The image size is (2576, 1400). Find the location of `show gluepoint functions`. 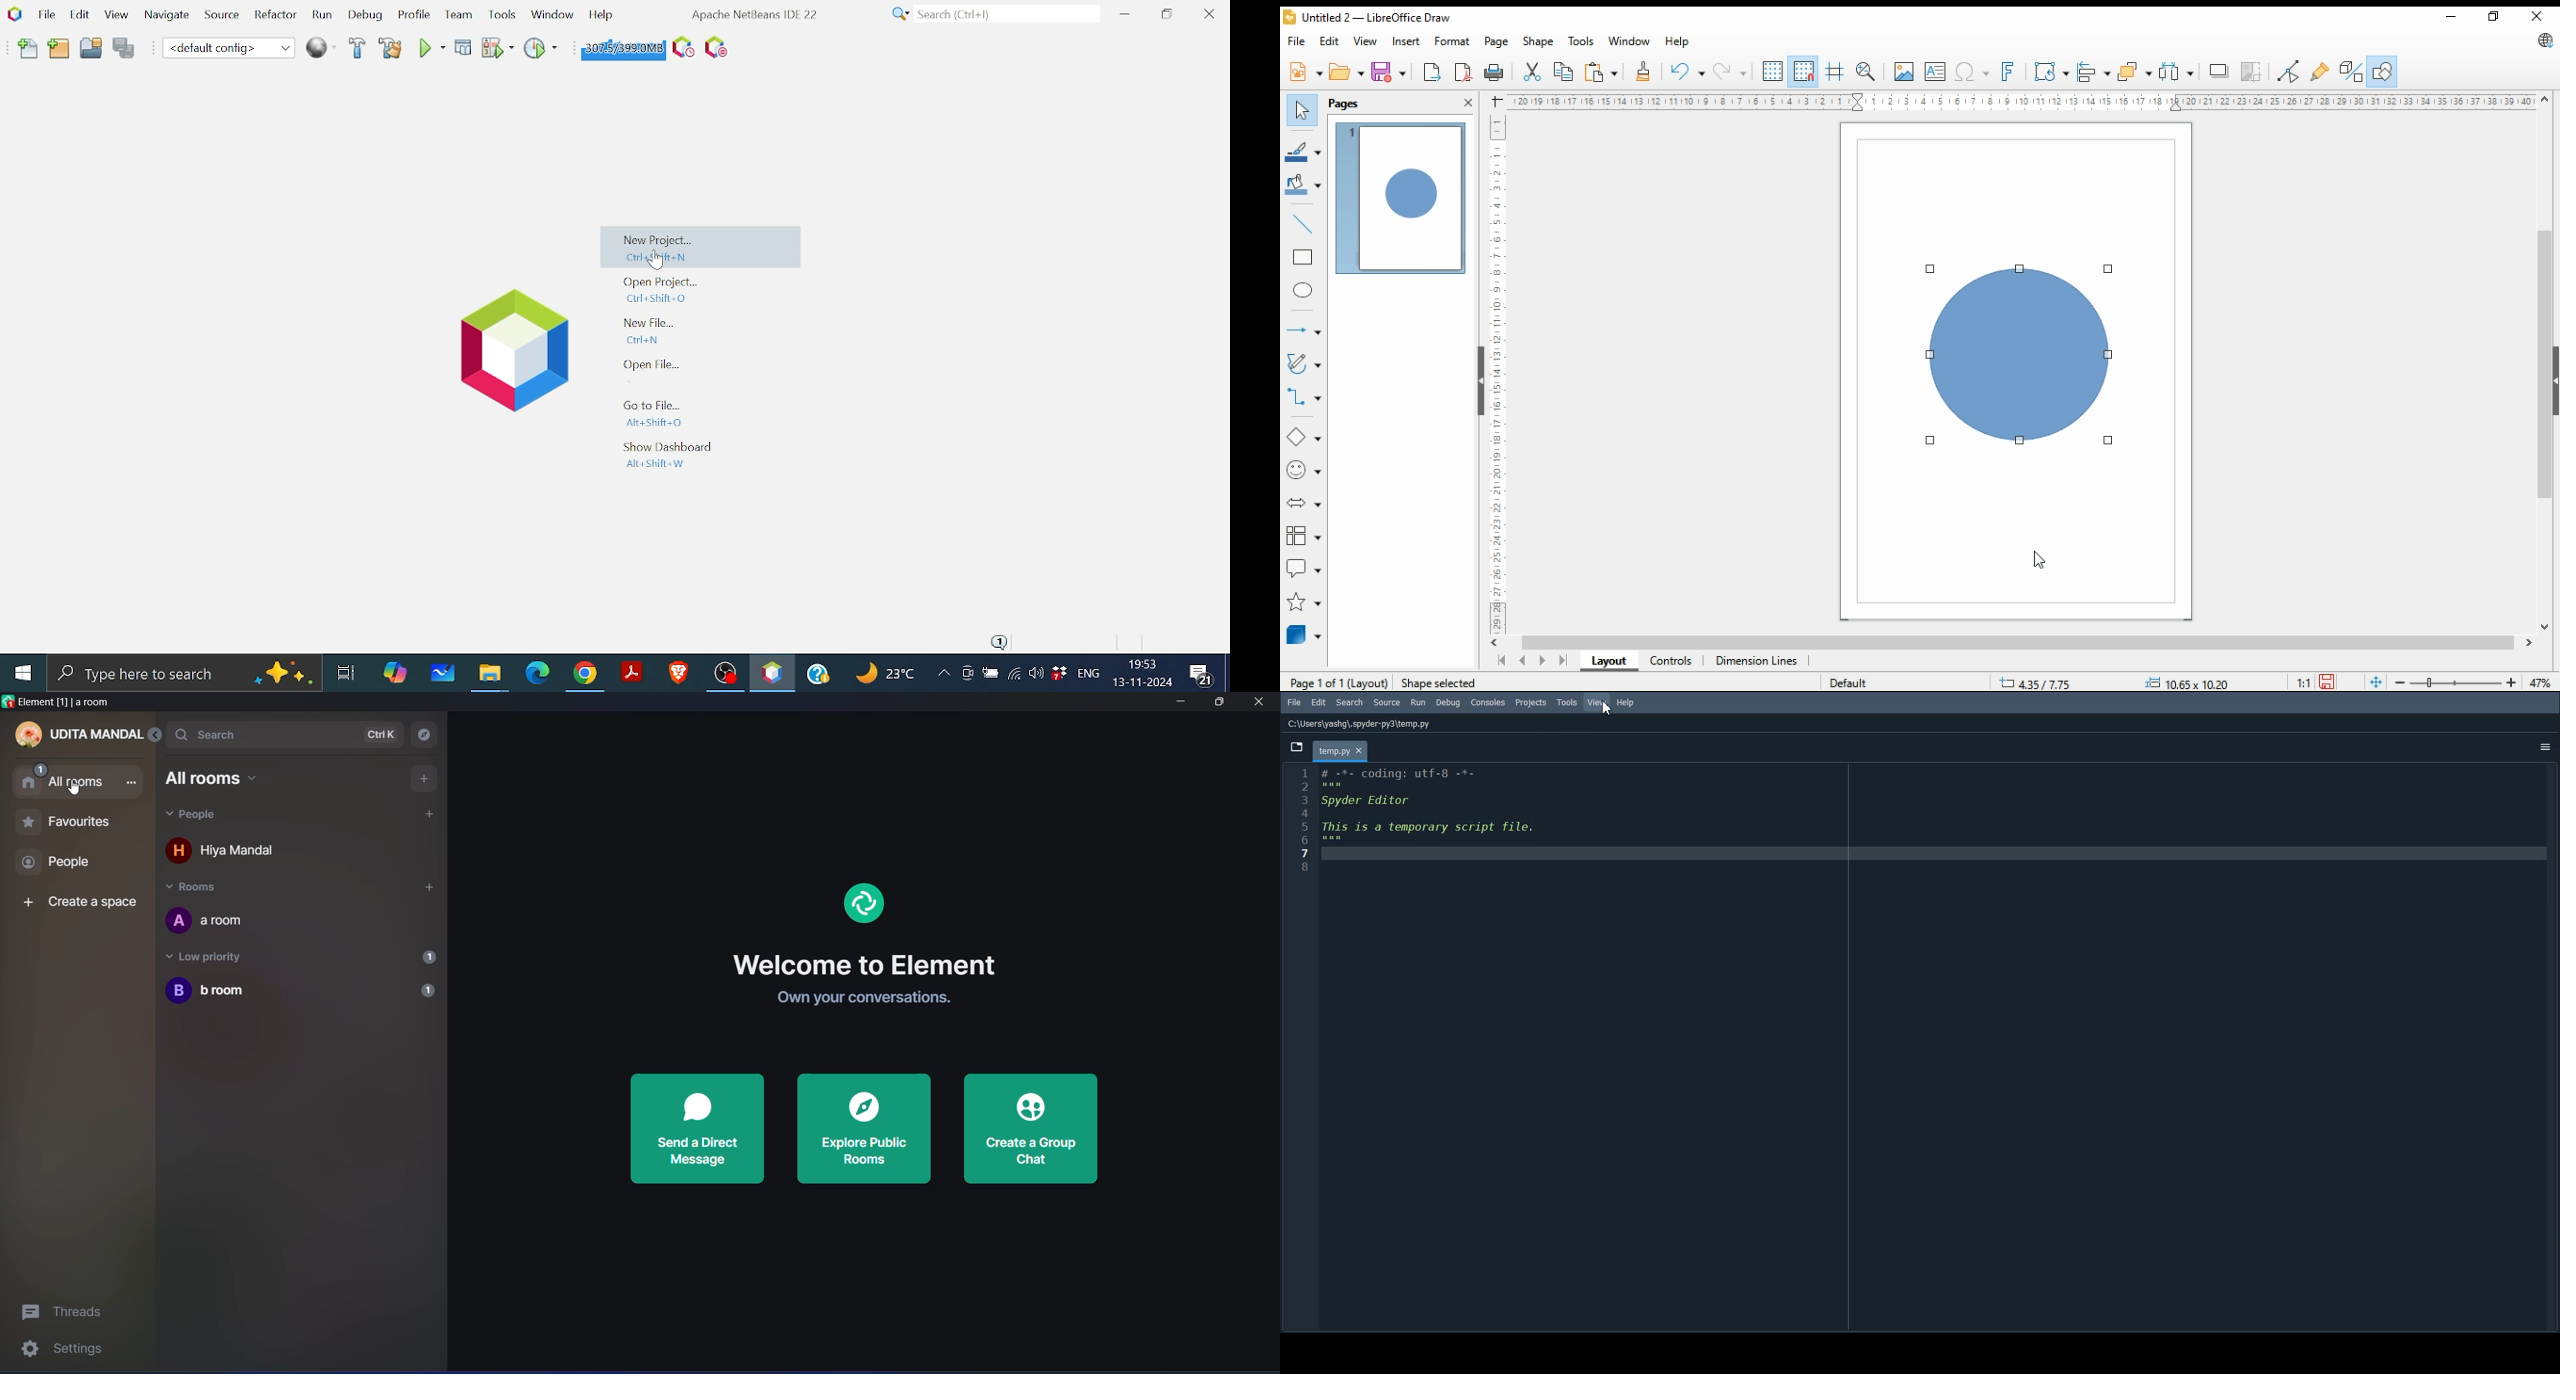

show gluepoint functions is located at coordinates (2323, 70).